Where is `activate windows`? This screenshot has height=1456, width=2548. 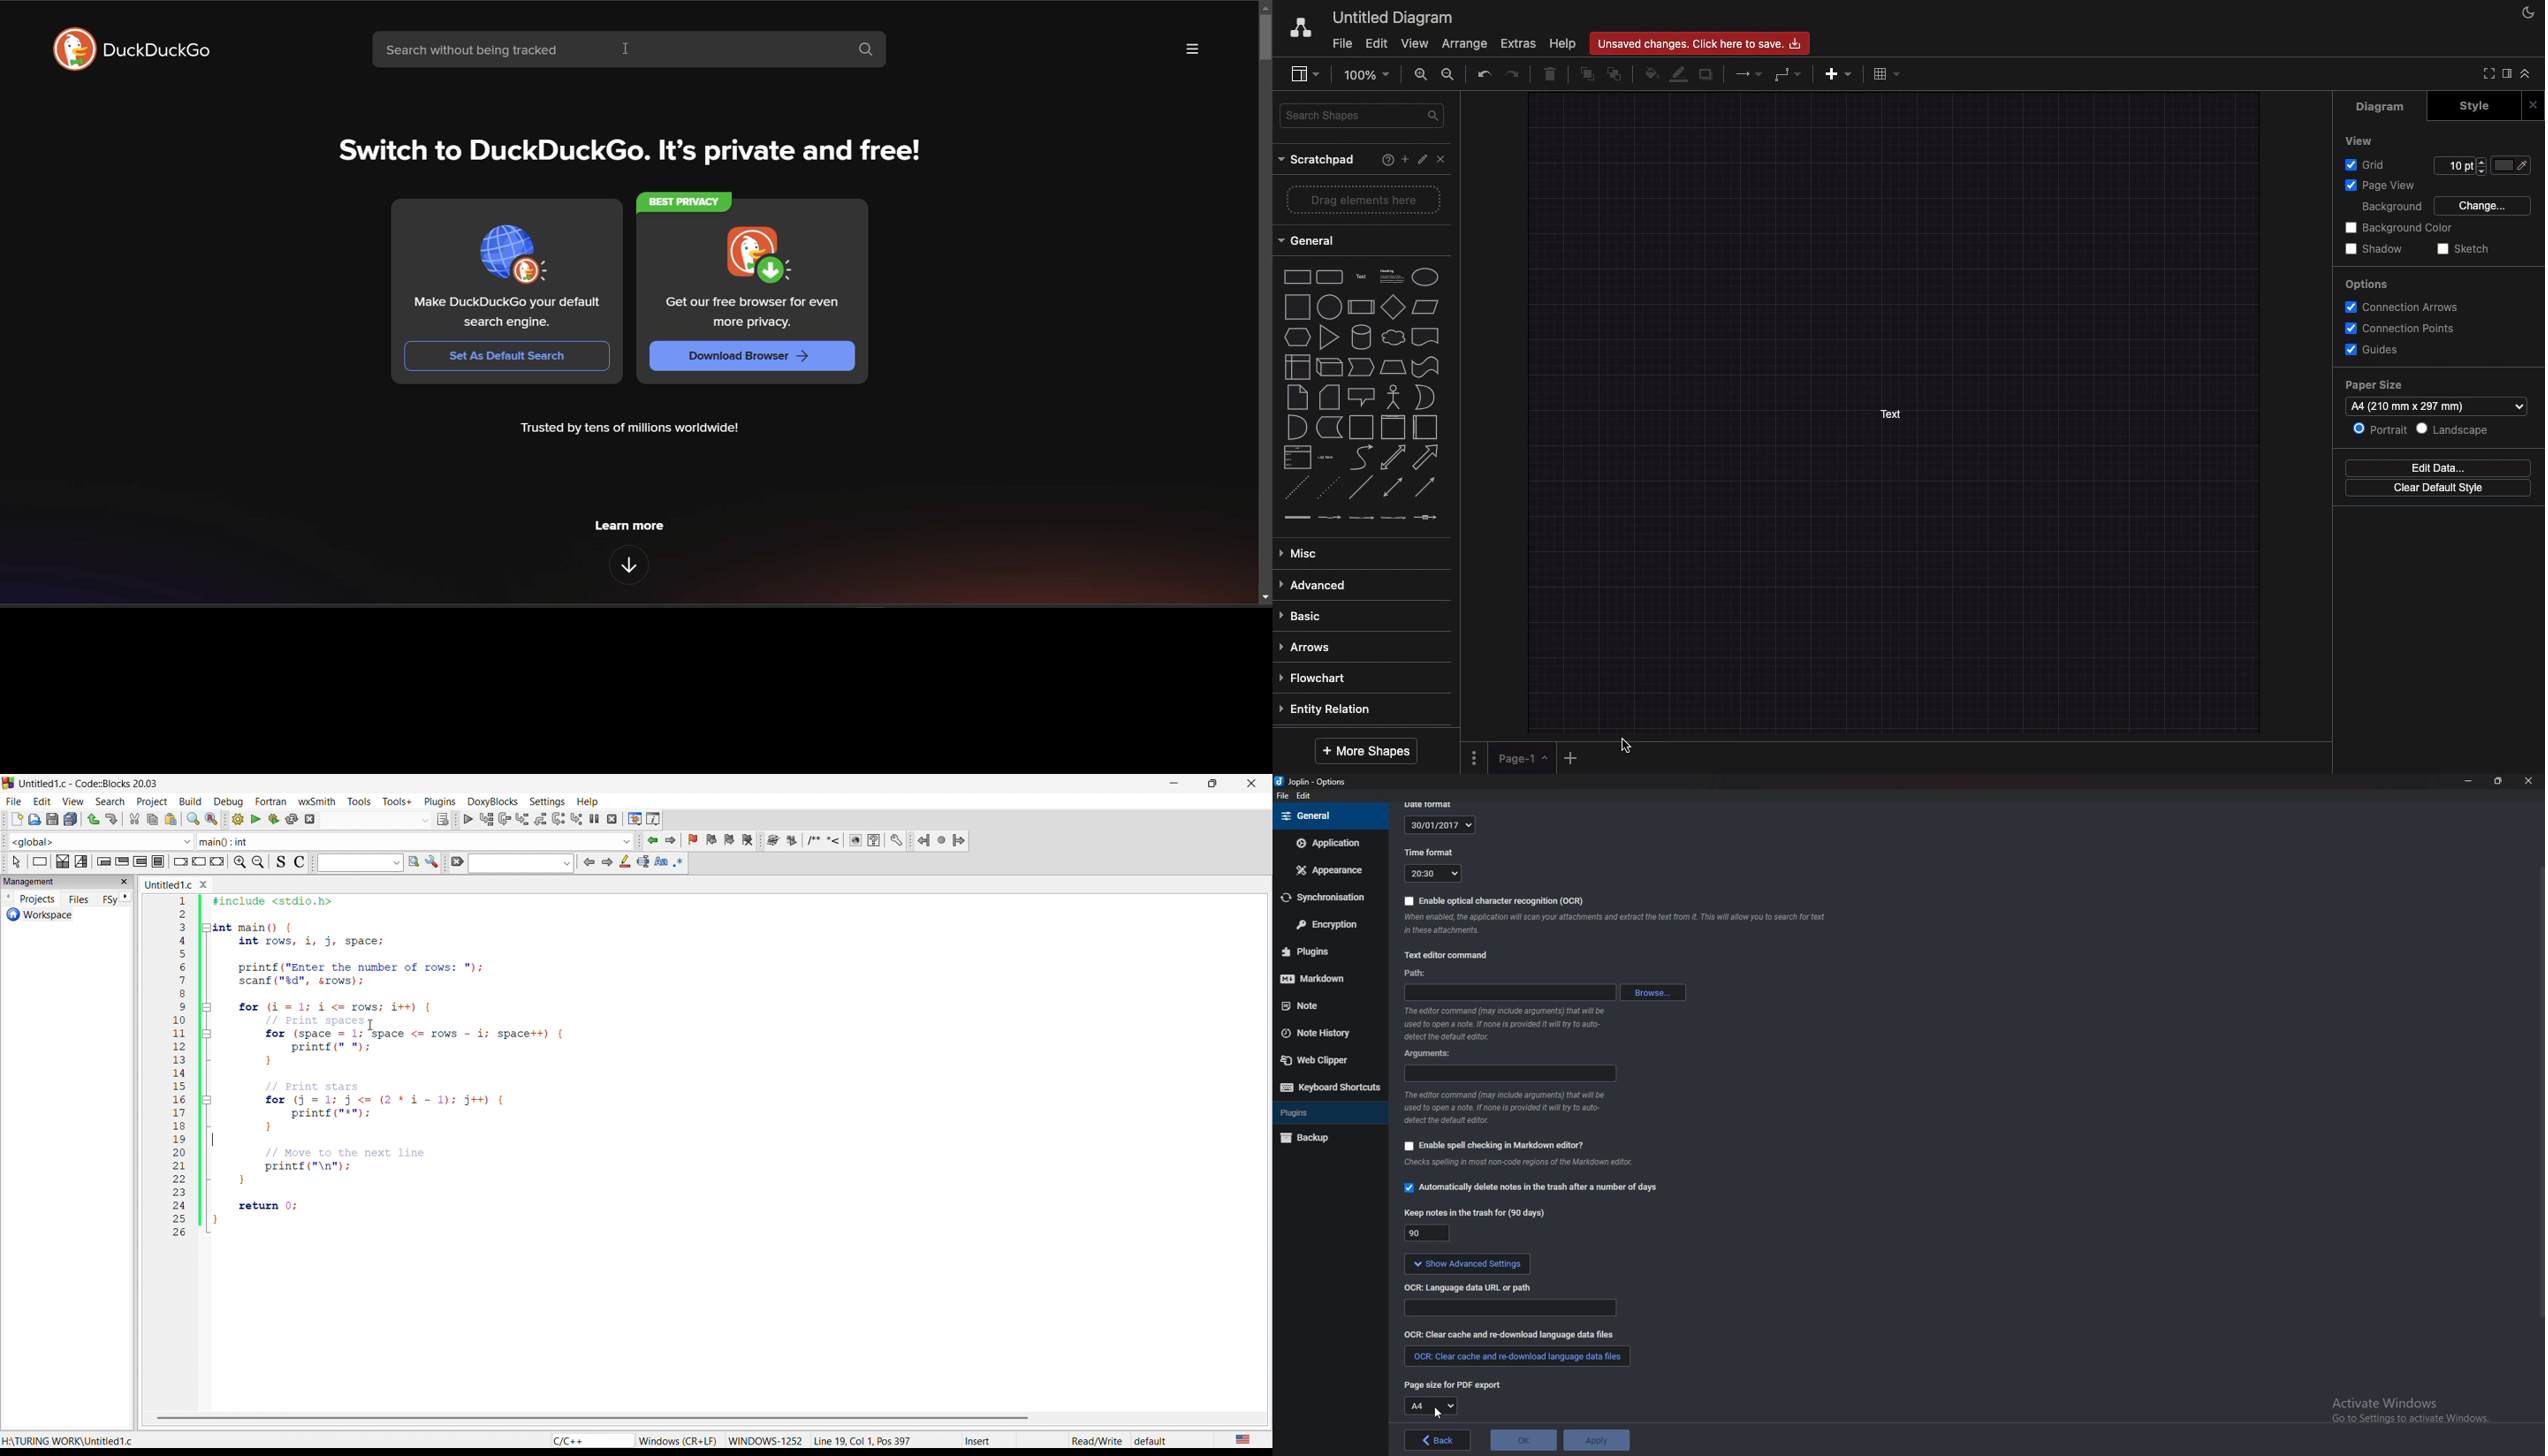 activate windows is located at coordinates (2411, 1411).